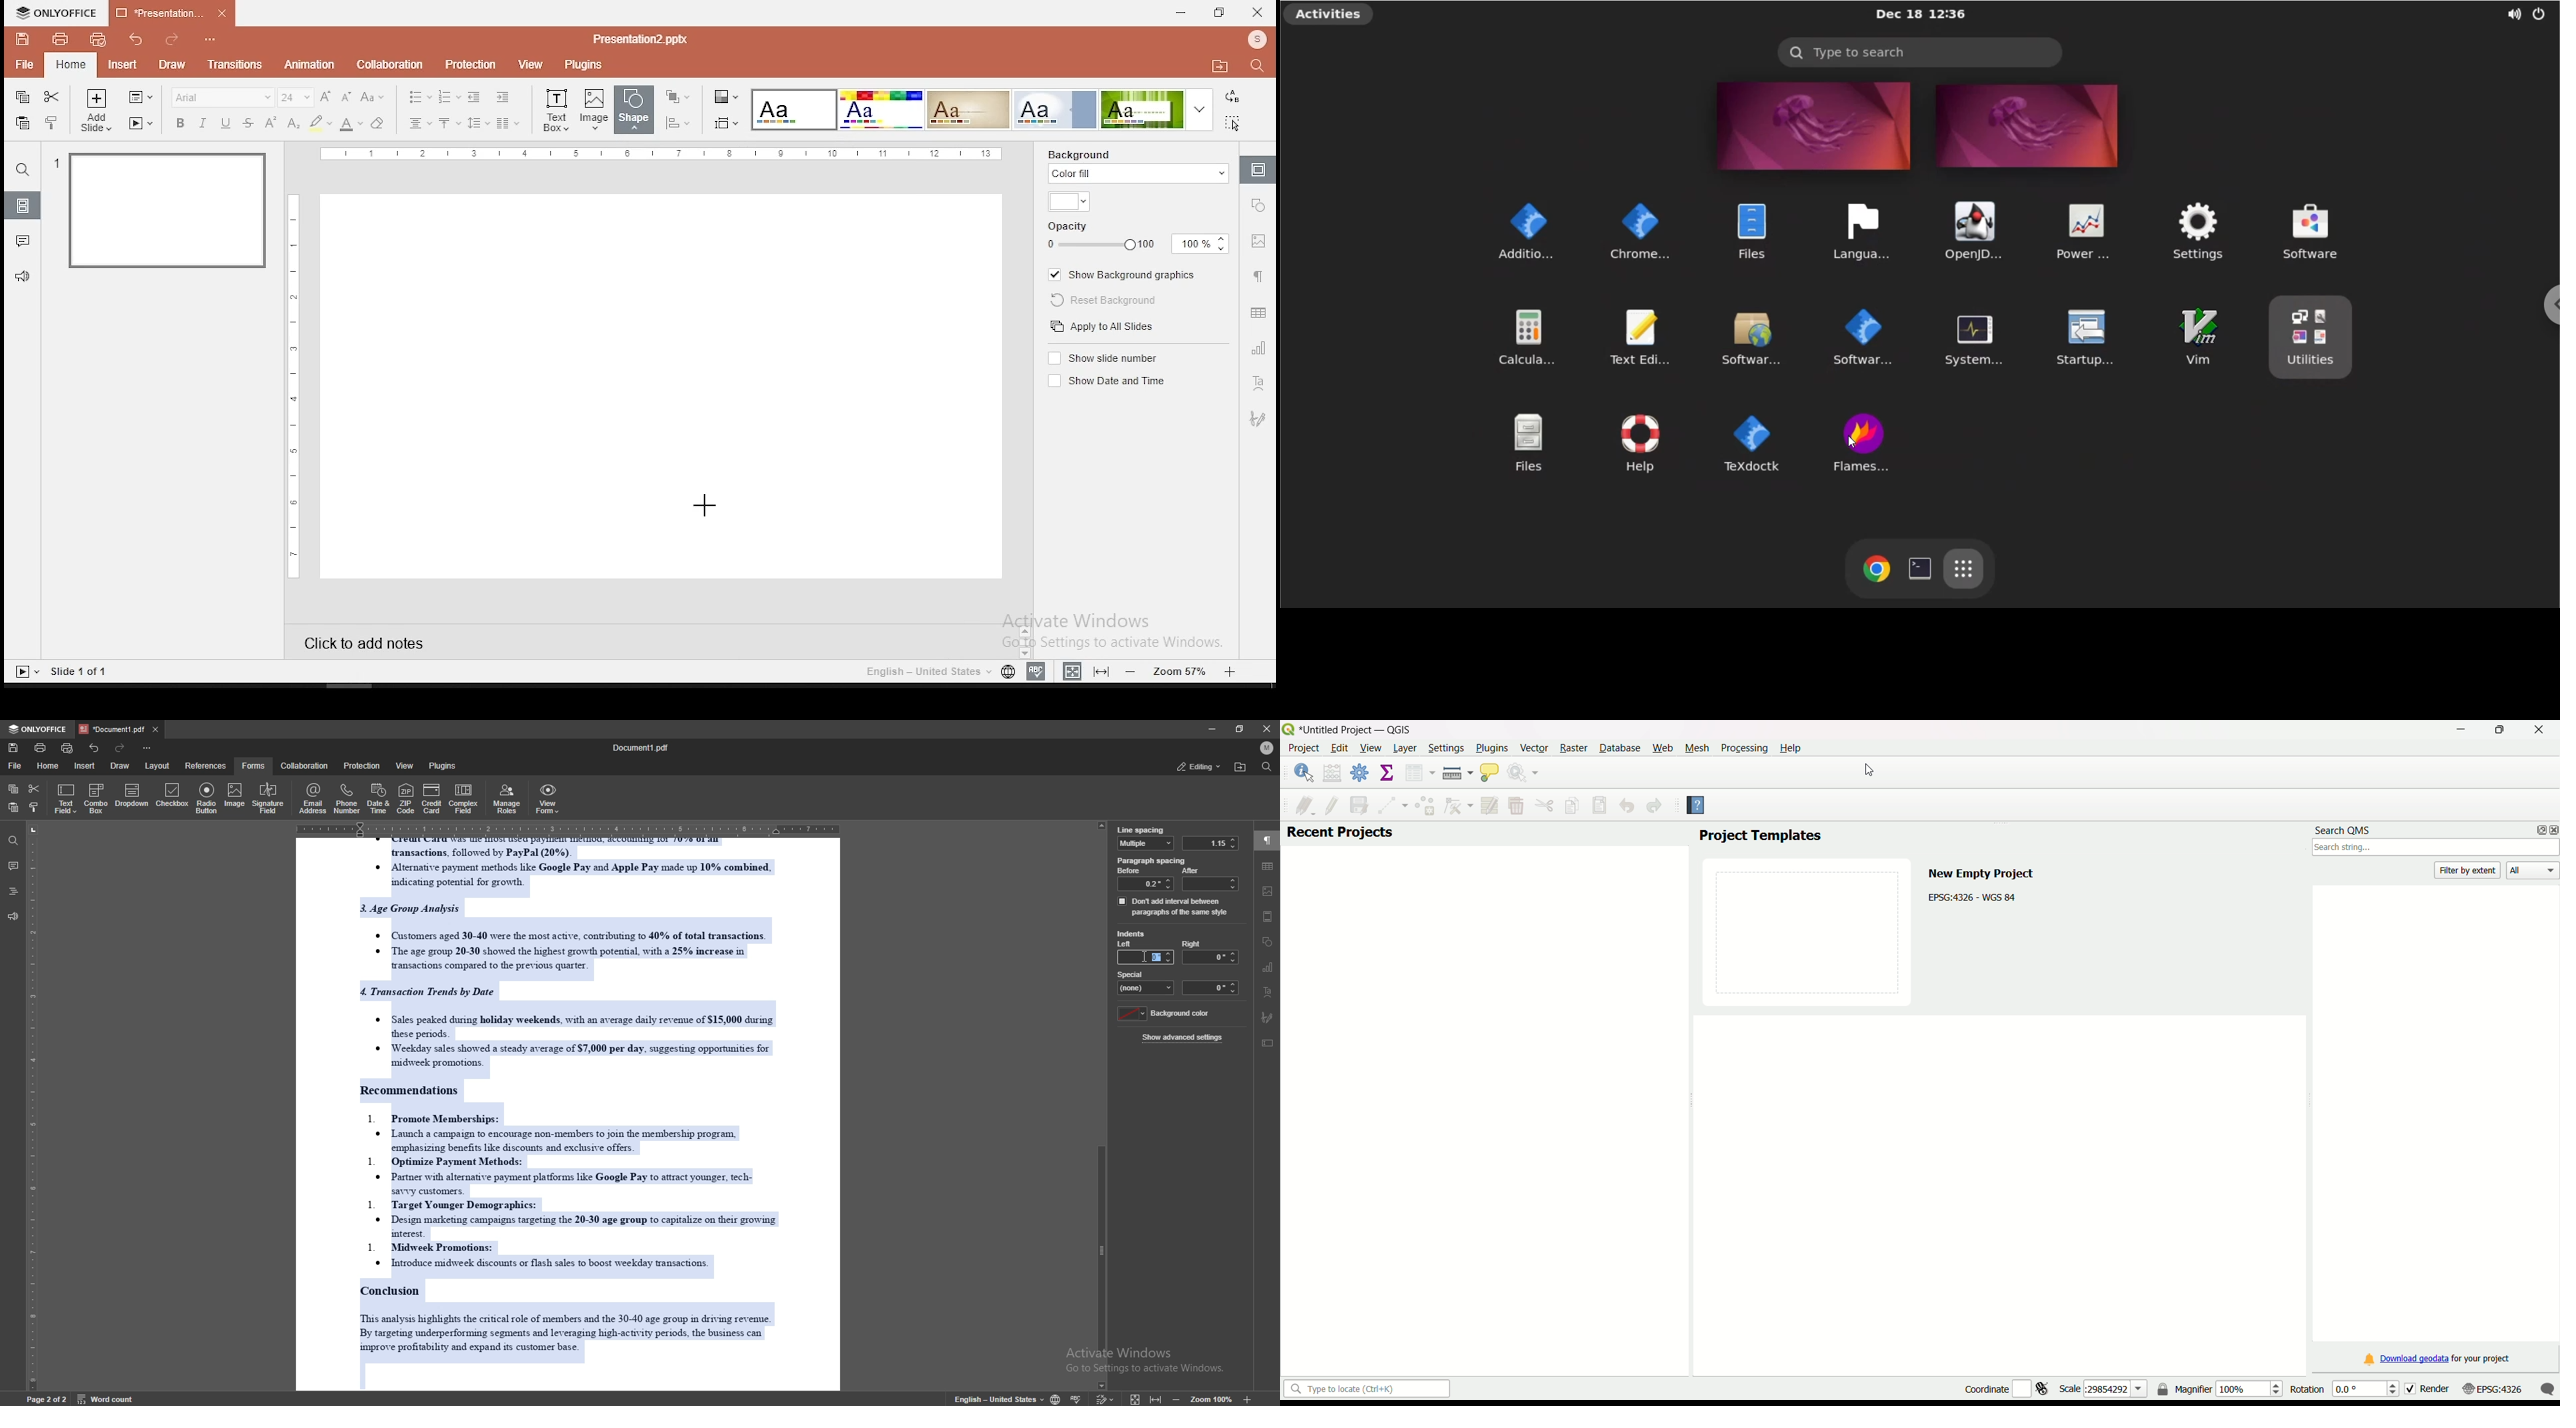  I want to click on click to add notes, so click(382, 641).